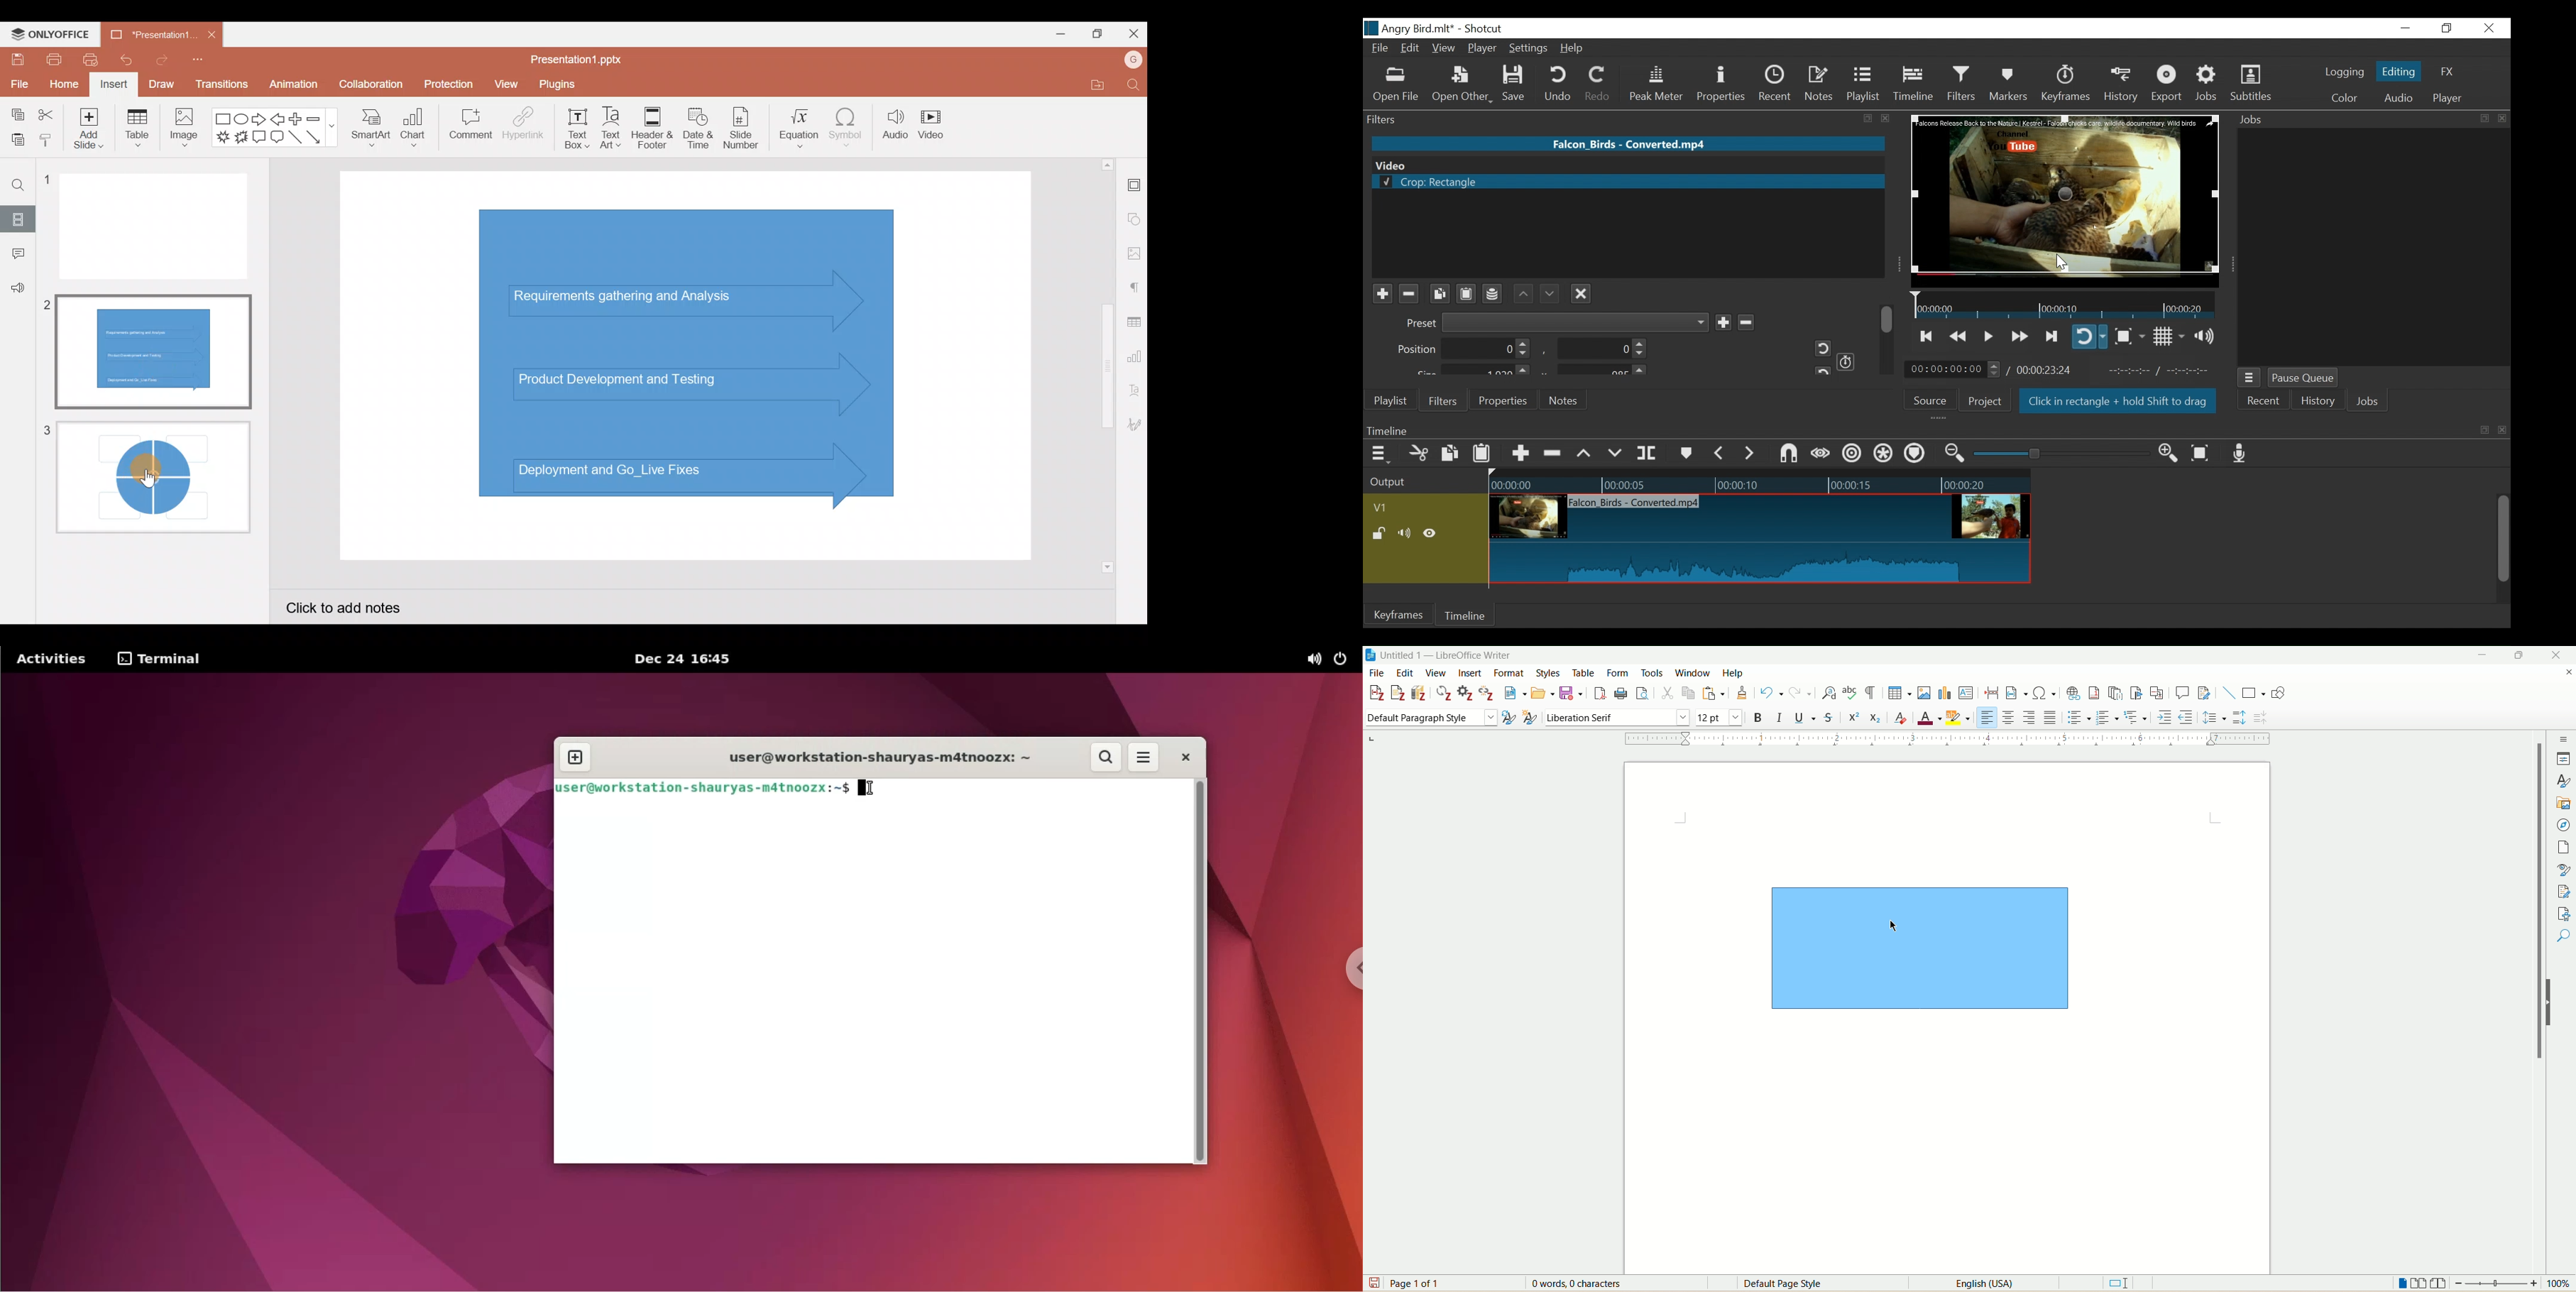 The width and height of the screenshot is (2576, 1316). Describe the element at coordinates (1464, 693) in the screenshot. I see `document preferences` at that location.